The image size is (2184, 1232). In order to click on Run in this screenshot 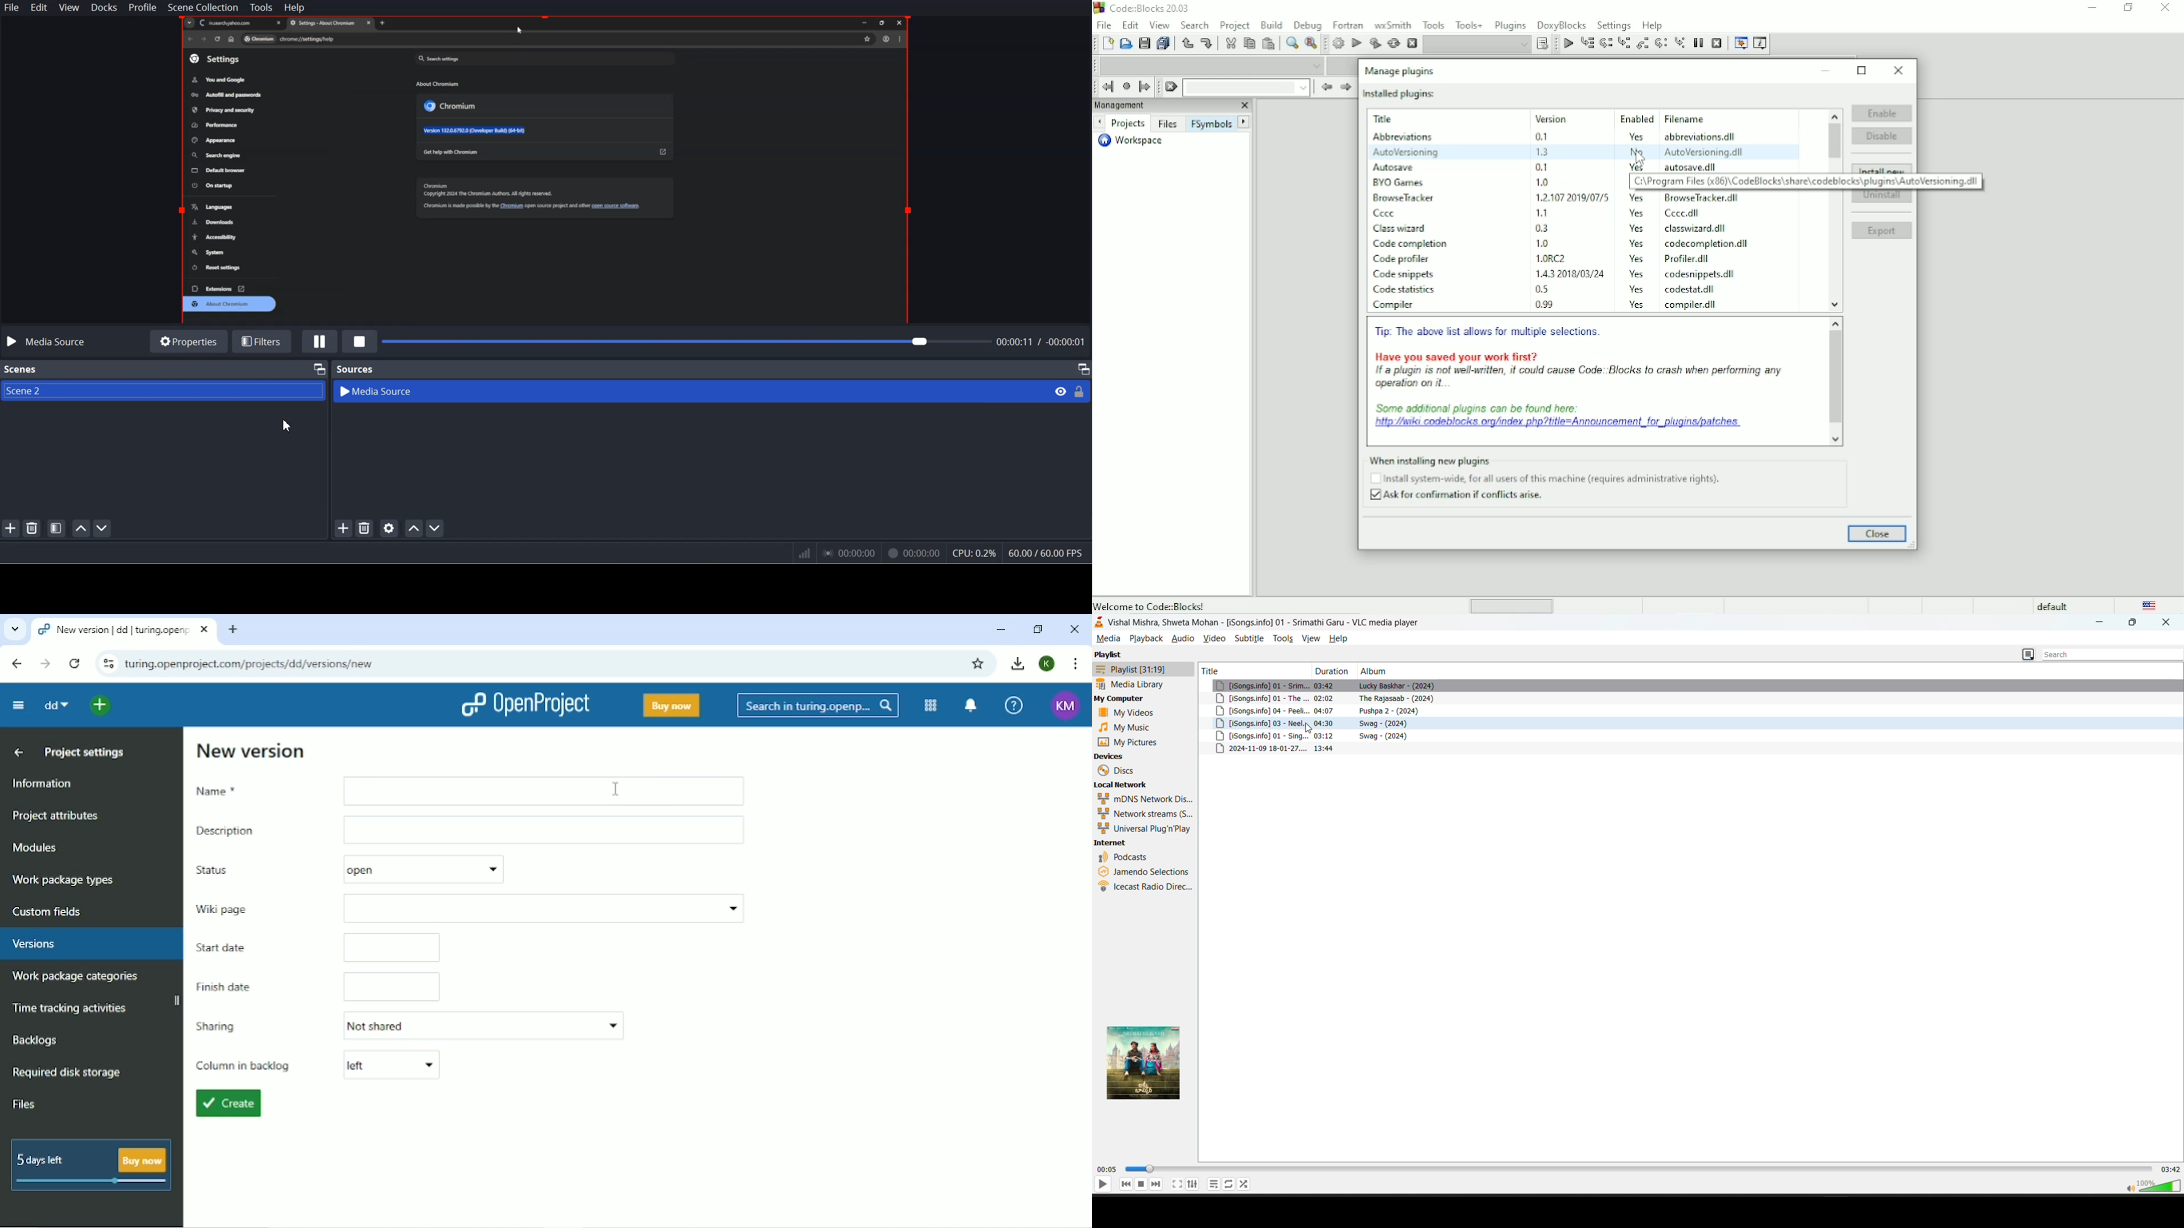, I will do `click(1357, 44)`.